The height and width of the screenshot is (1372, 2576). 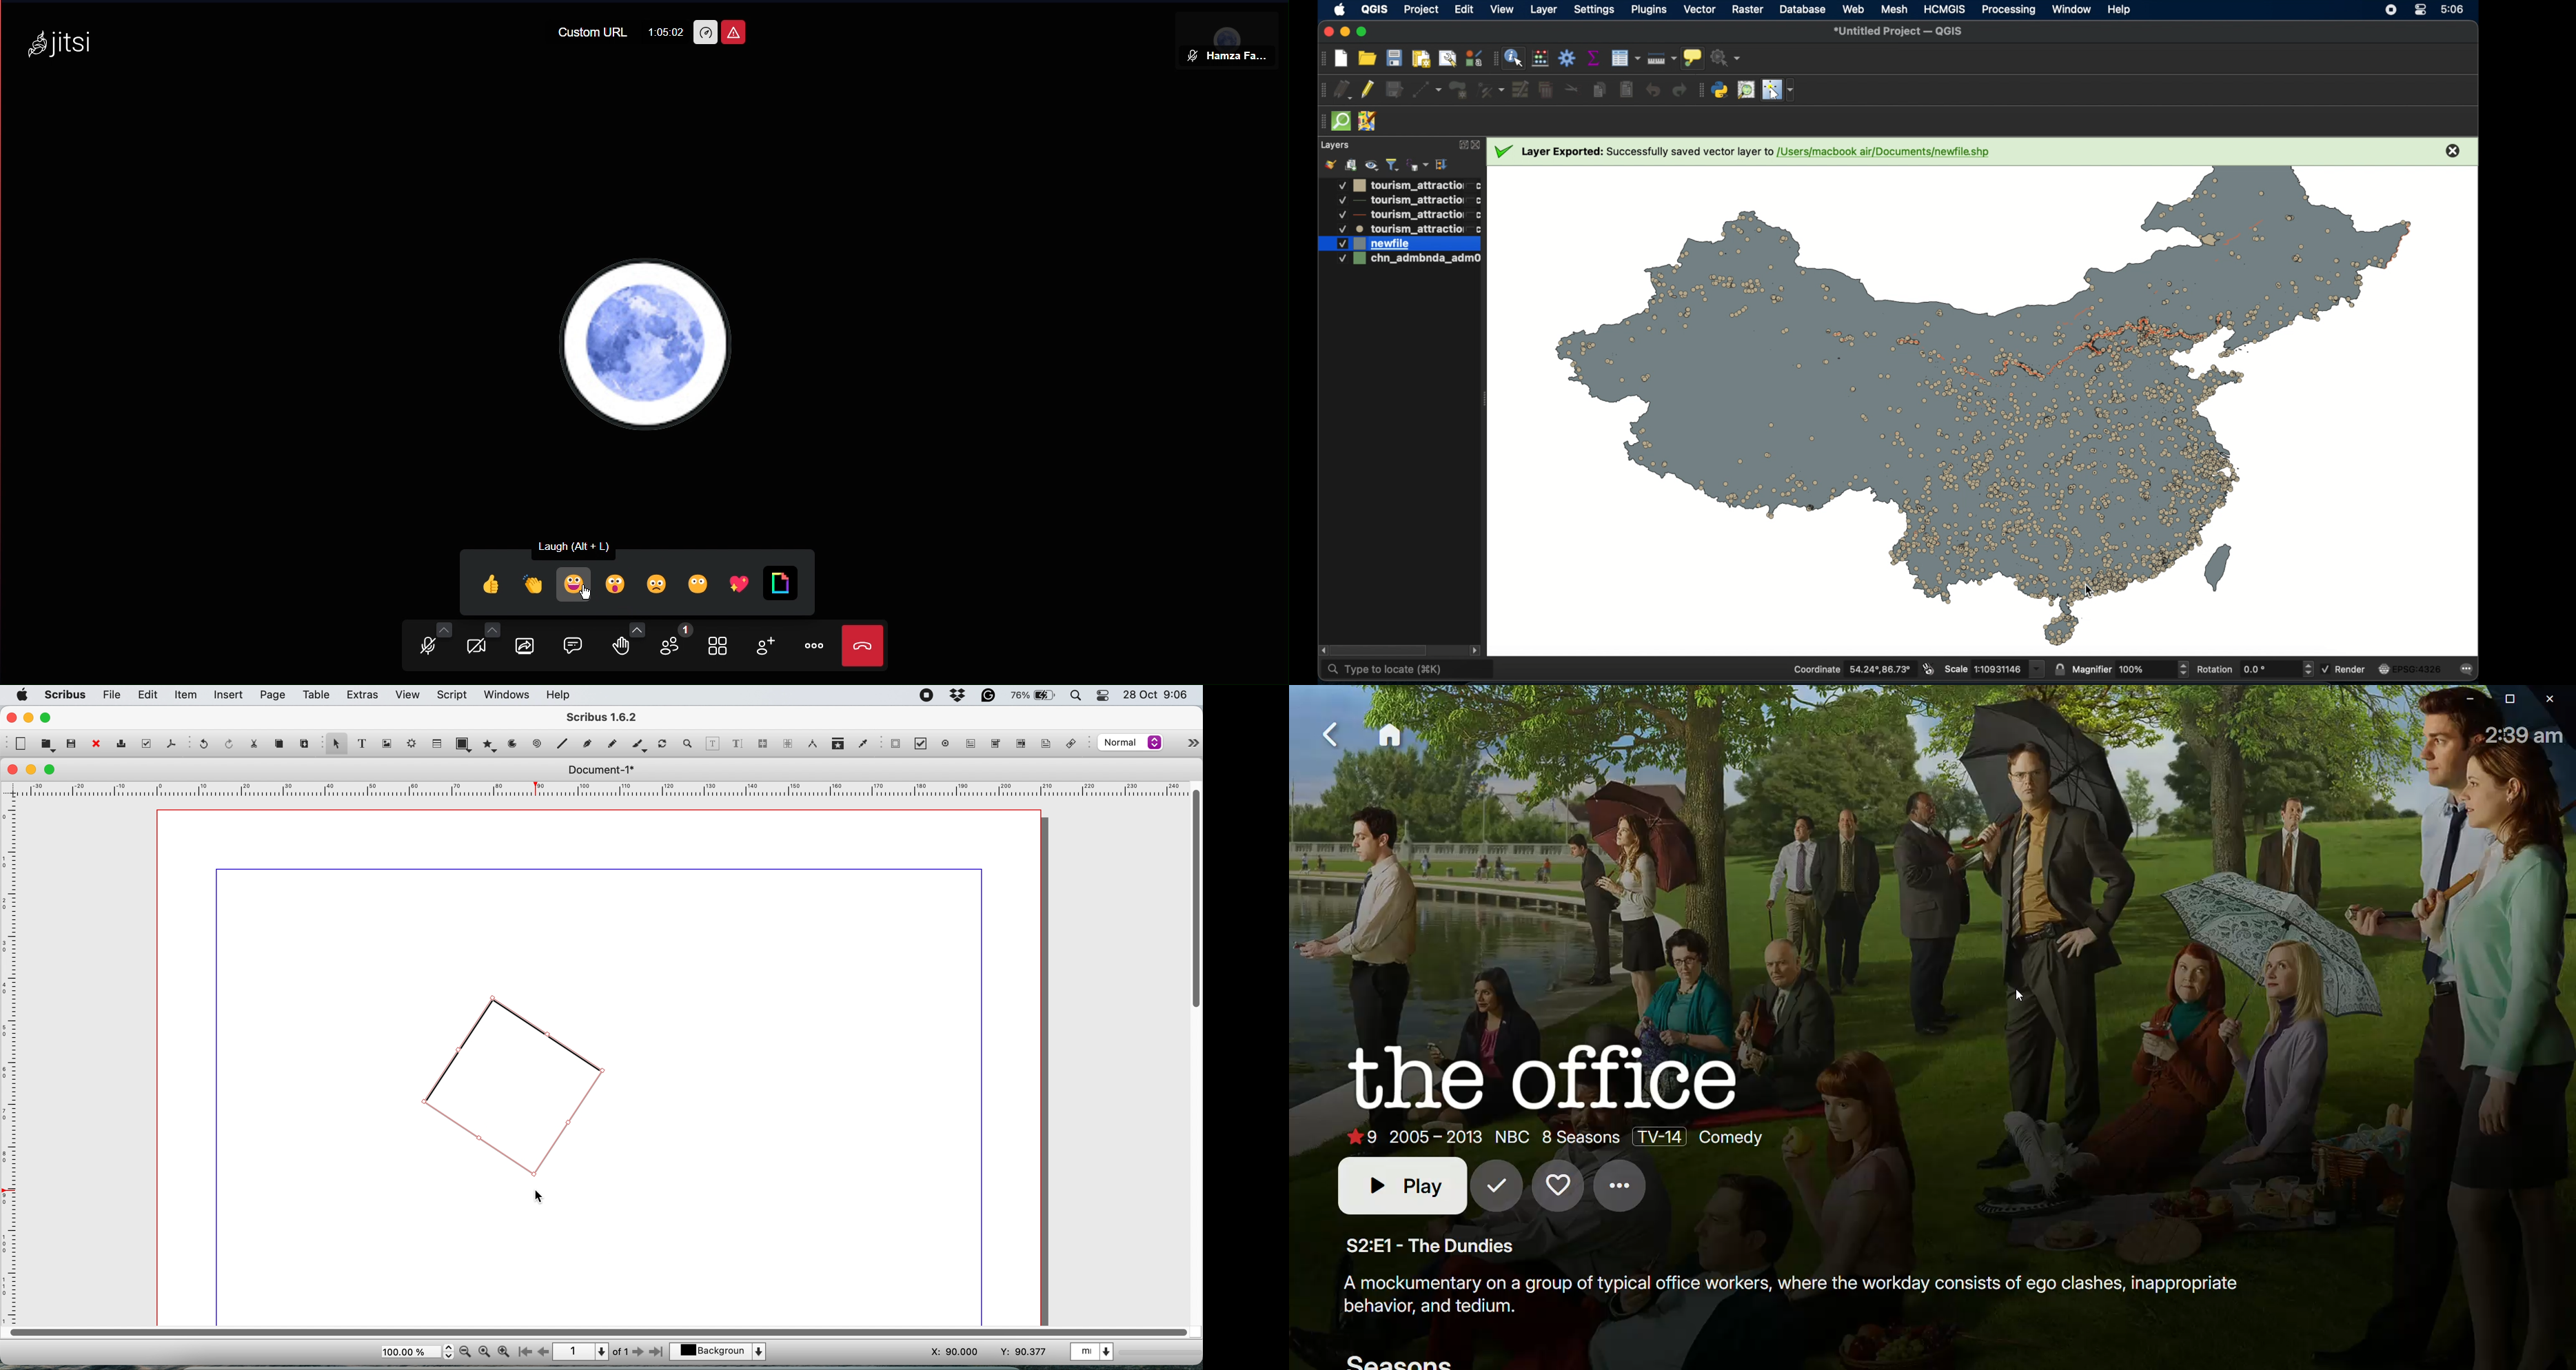 What do you see at coordinates (1045, 745) in the screenshot?
I see `text annotation` at bounding box center [1045, 745].